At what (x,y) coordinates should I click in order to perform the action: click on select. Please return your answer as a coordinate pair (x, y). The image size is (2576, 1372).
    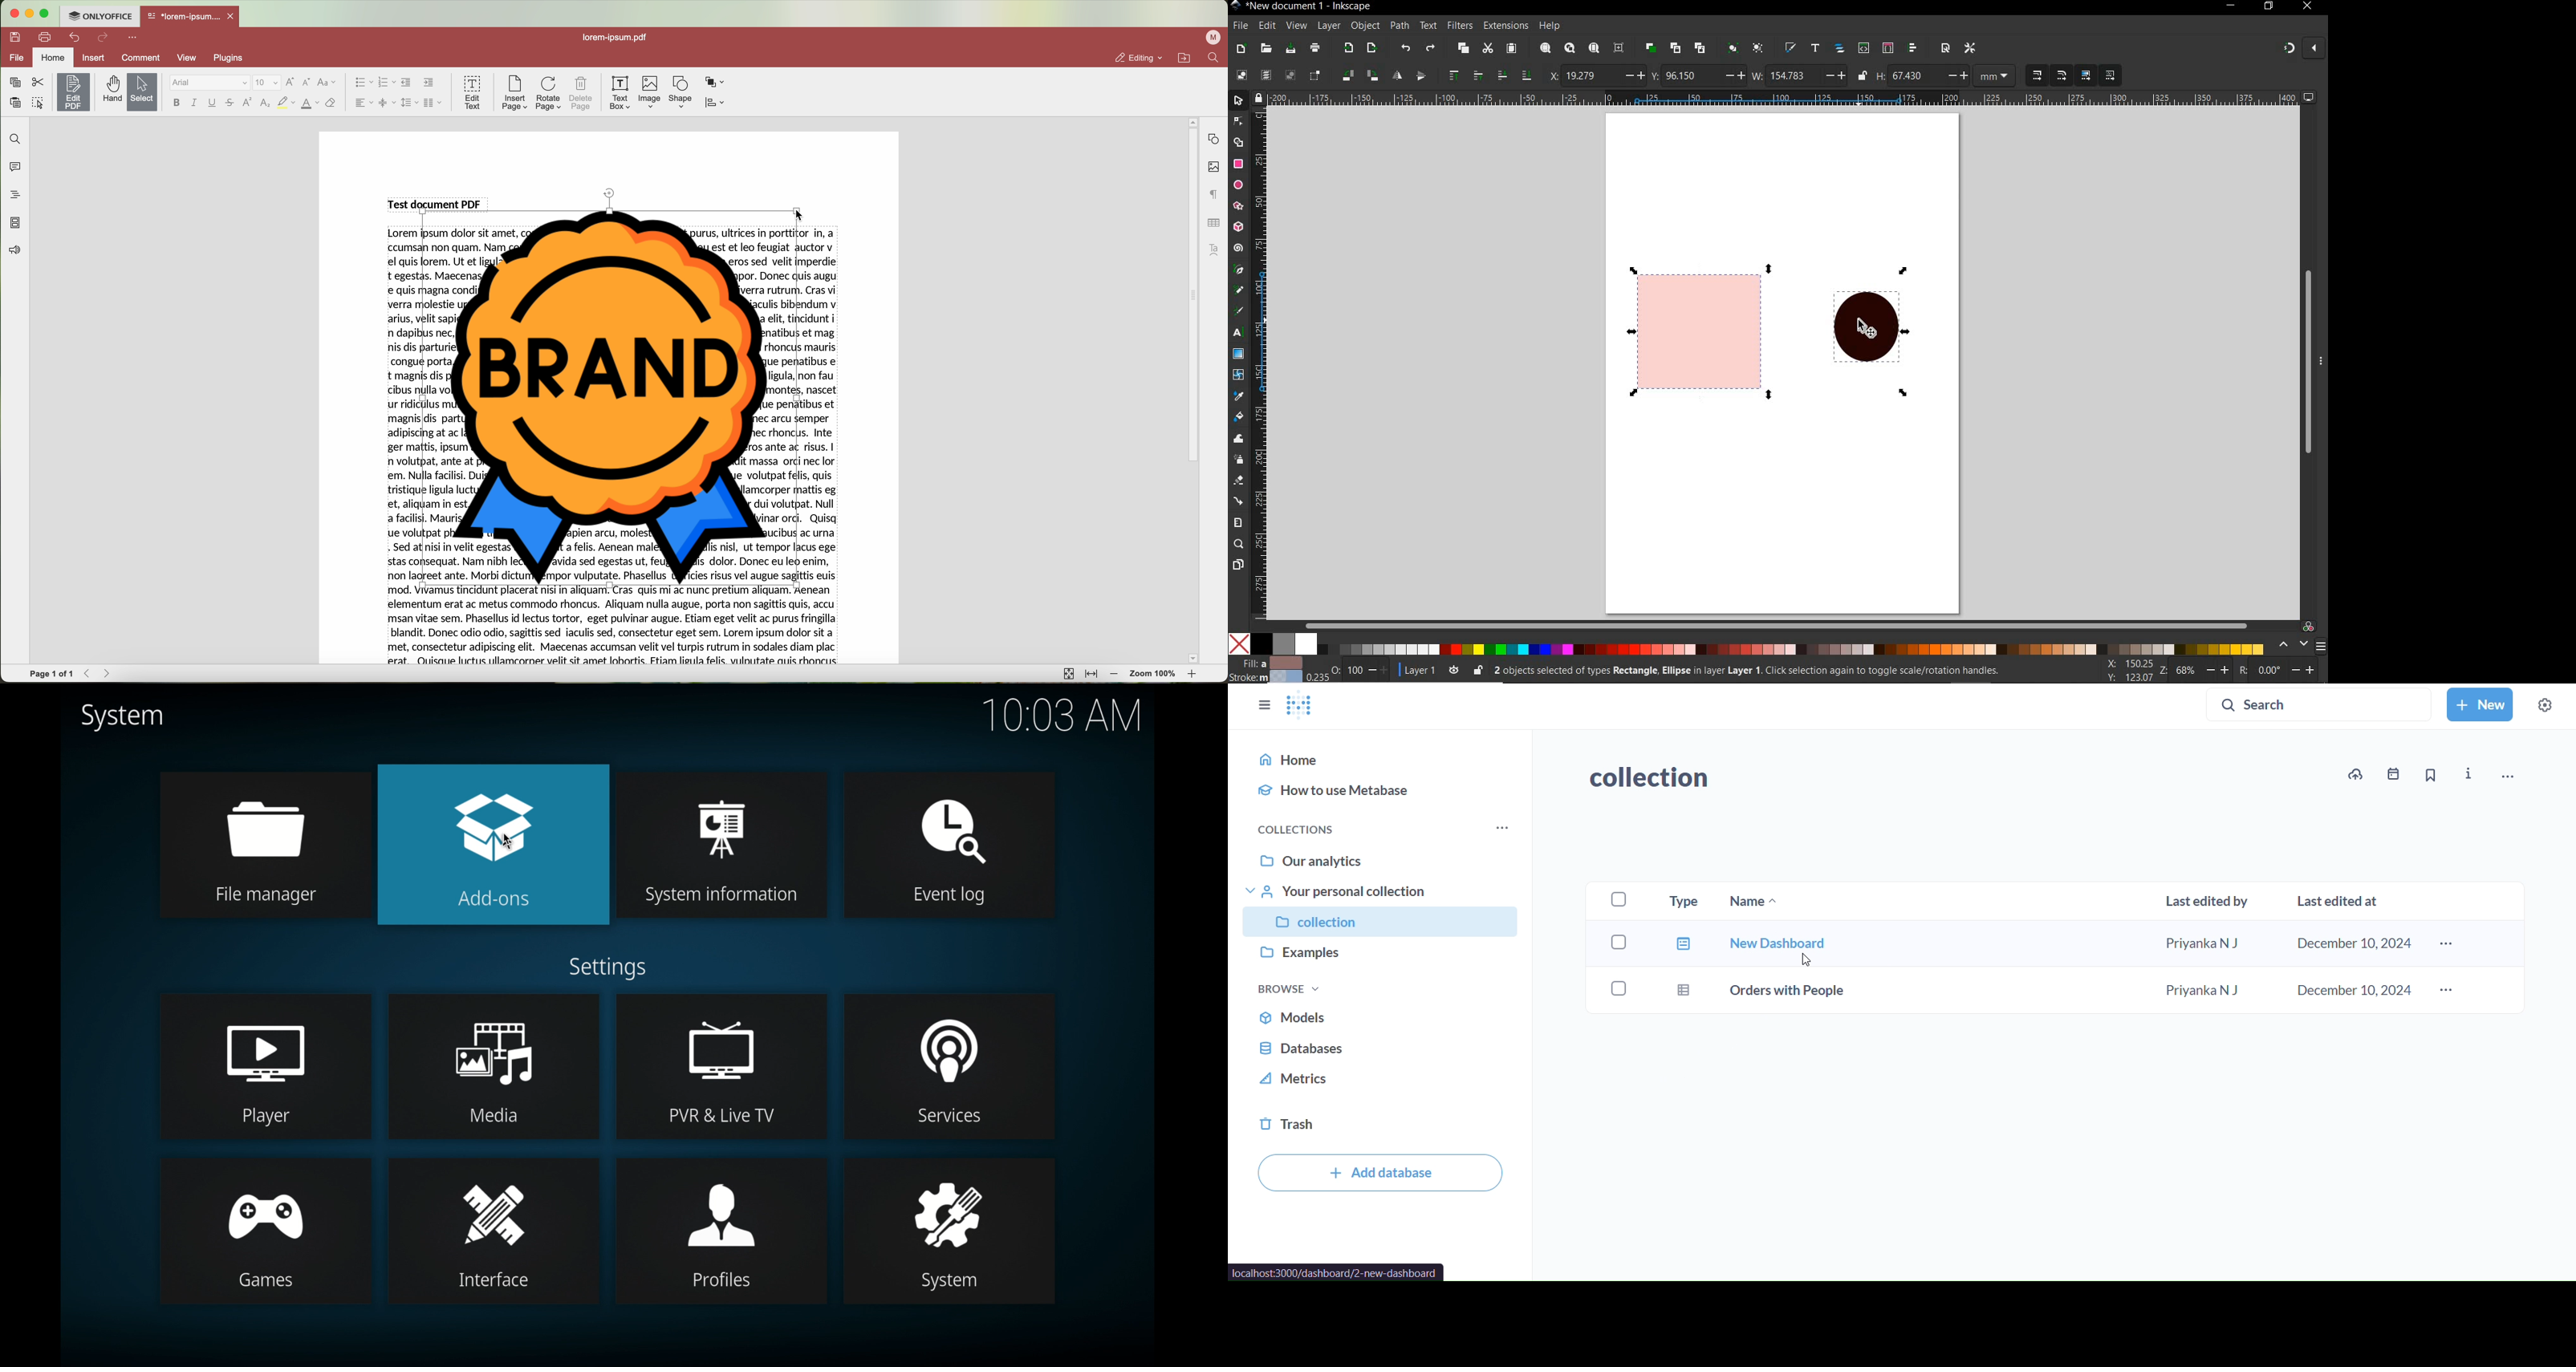
    Looking at the image, I should click on (143, 93).